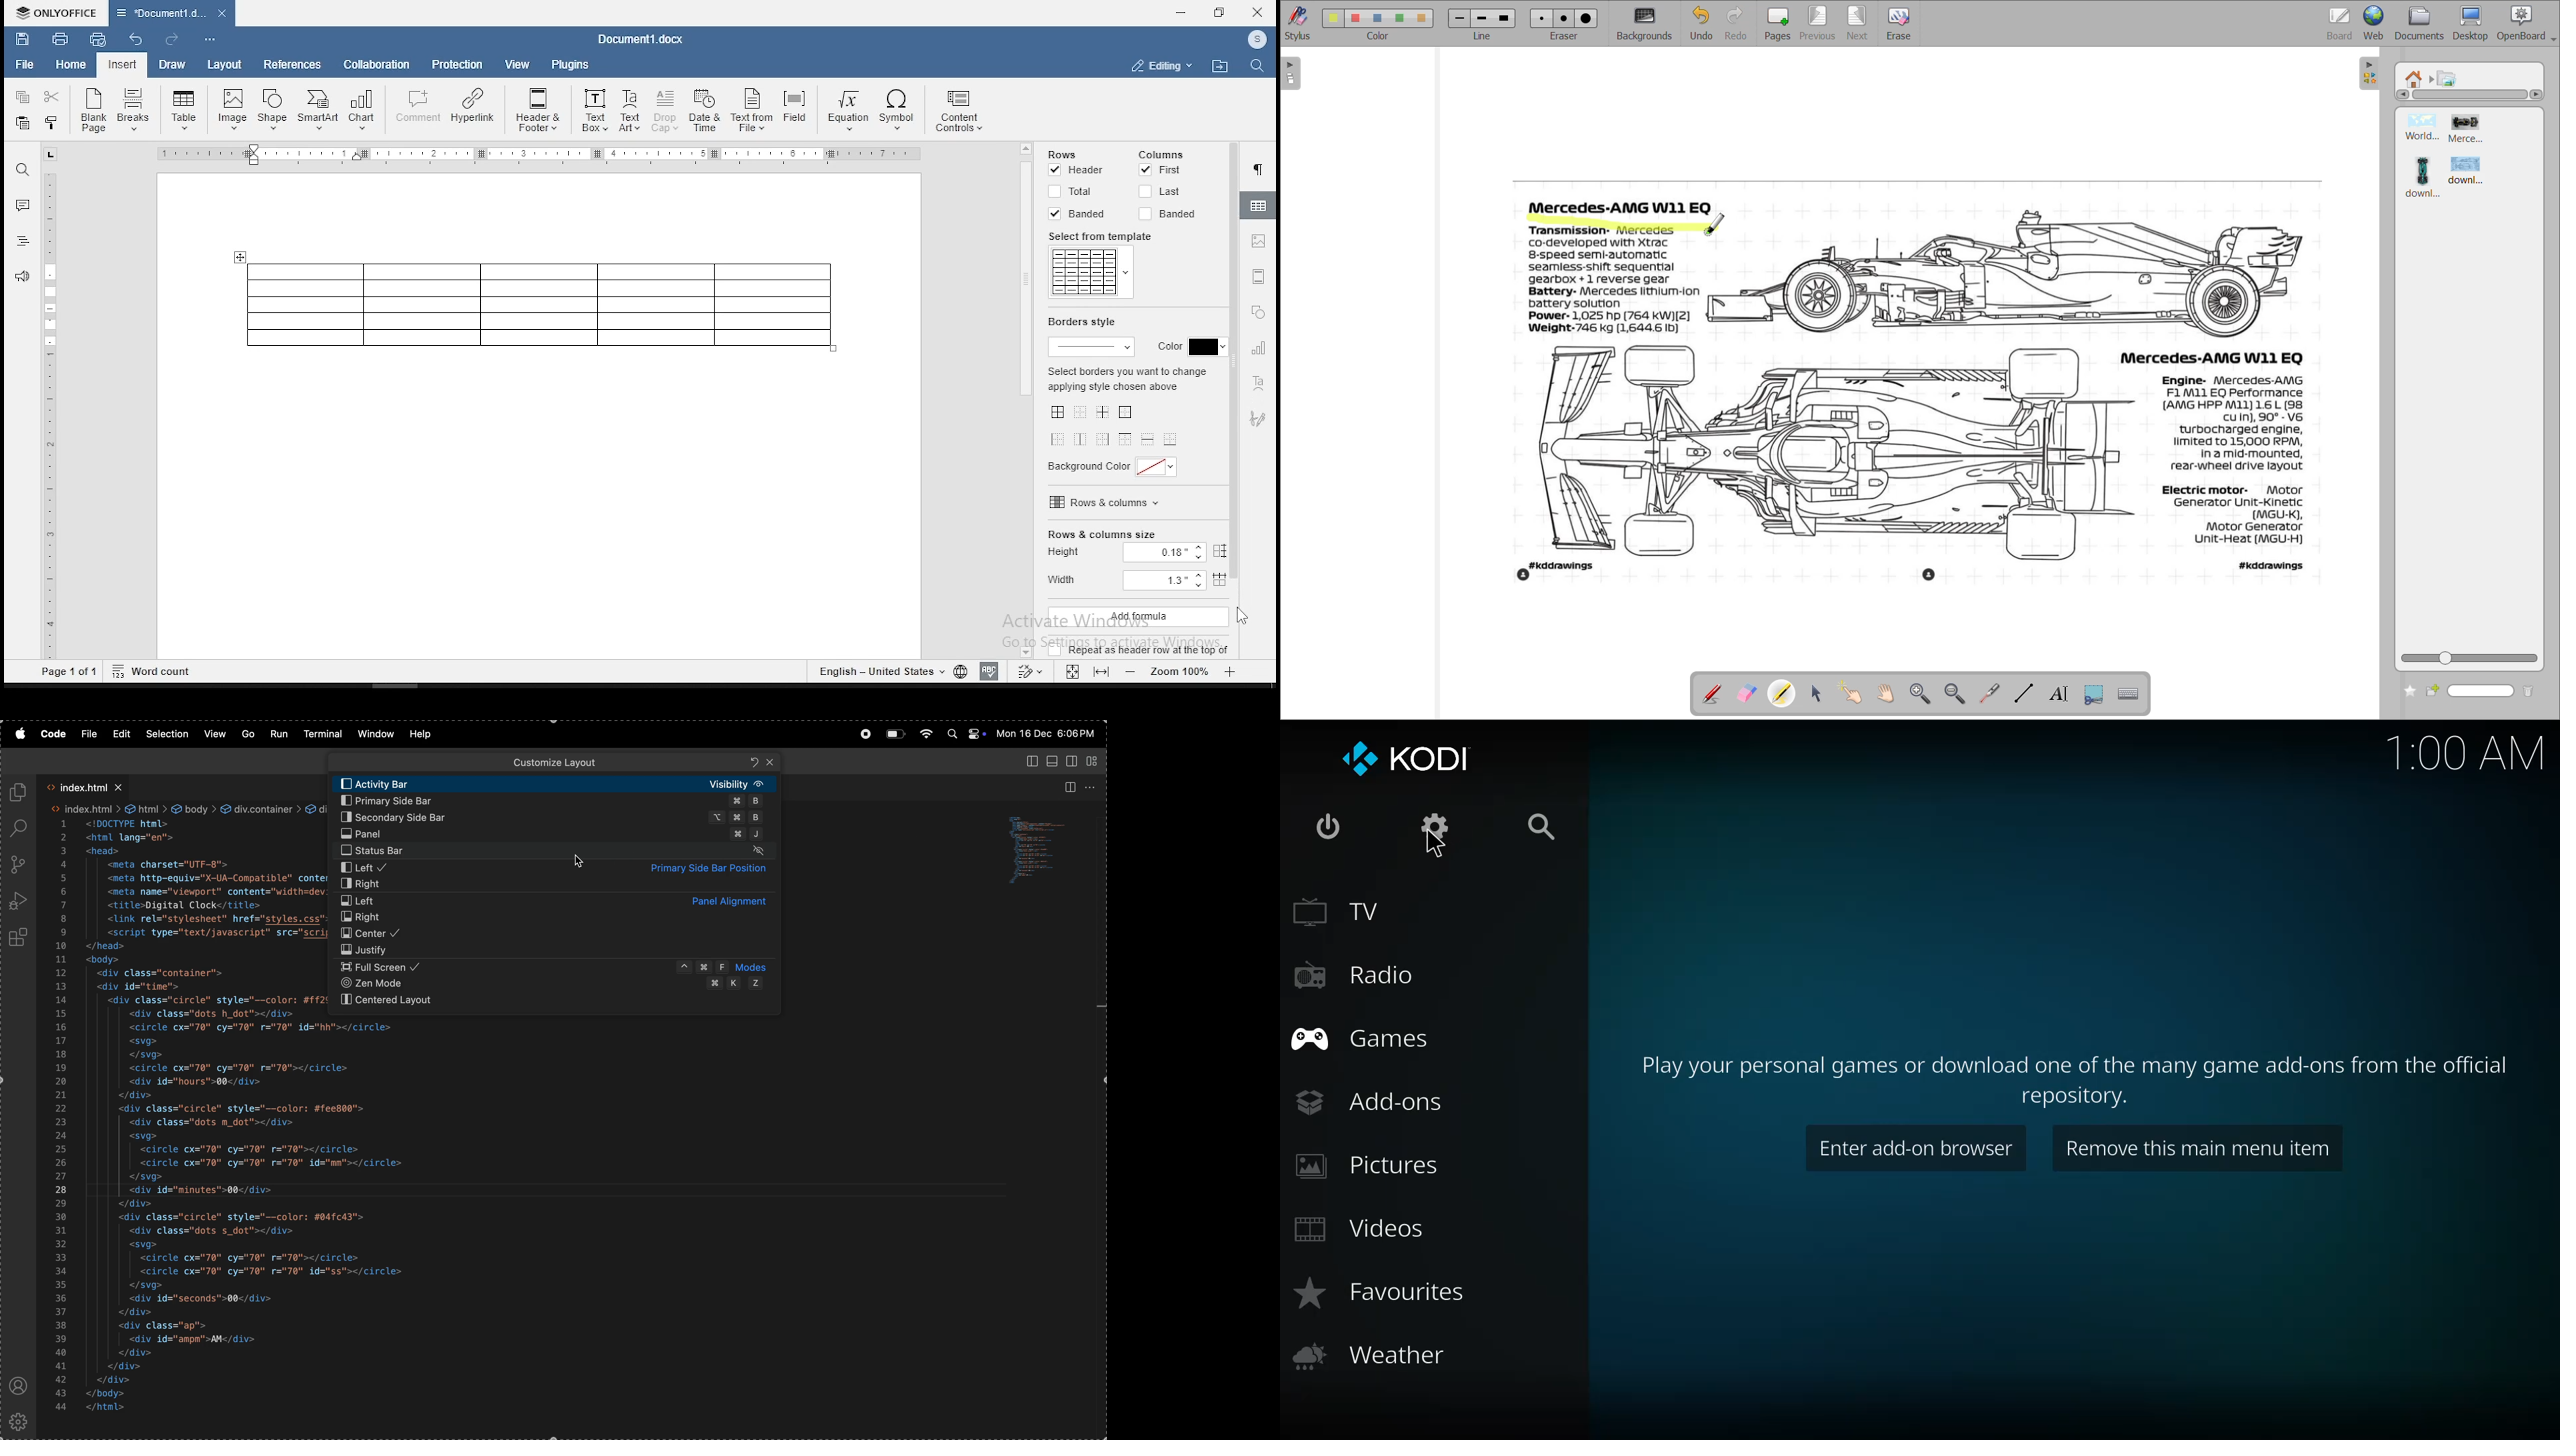 Image resolution: width=2576 pixels, height=1456 pixels. Describe the element at coordinates (706, 111) in the screenshot. I see `Date & Time` at that location.